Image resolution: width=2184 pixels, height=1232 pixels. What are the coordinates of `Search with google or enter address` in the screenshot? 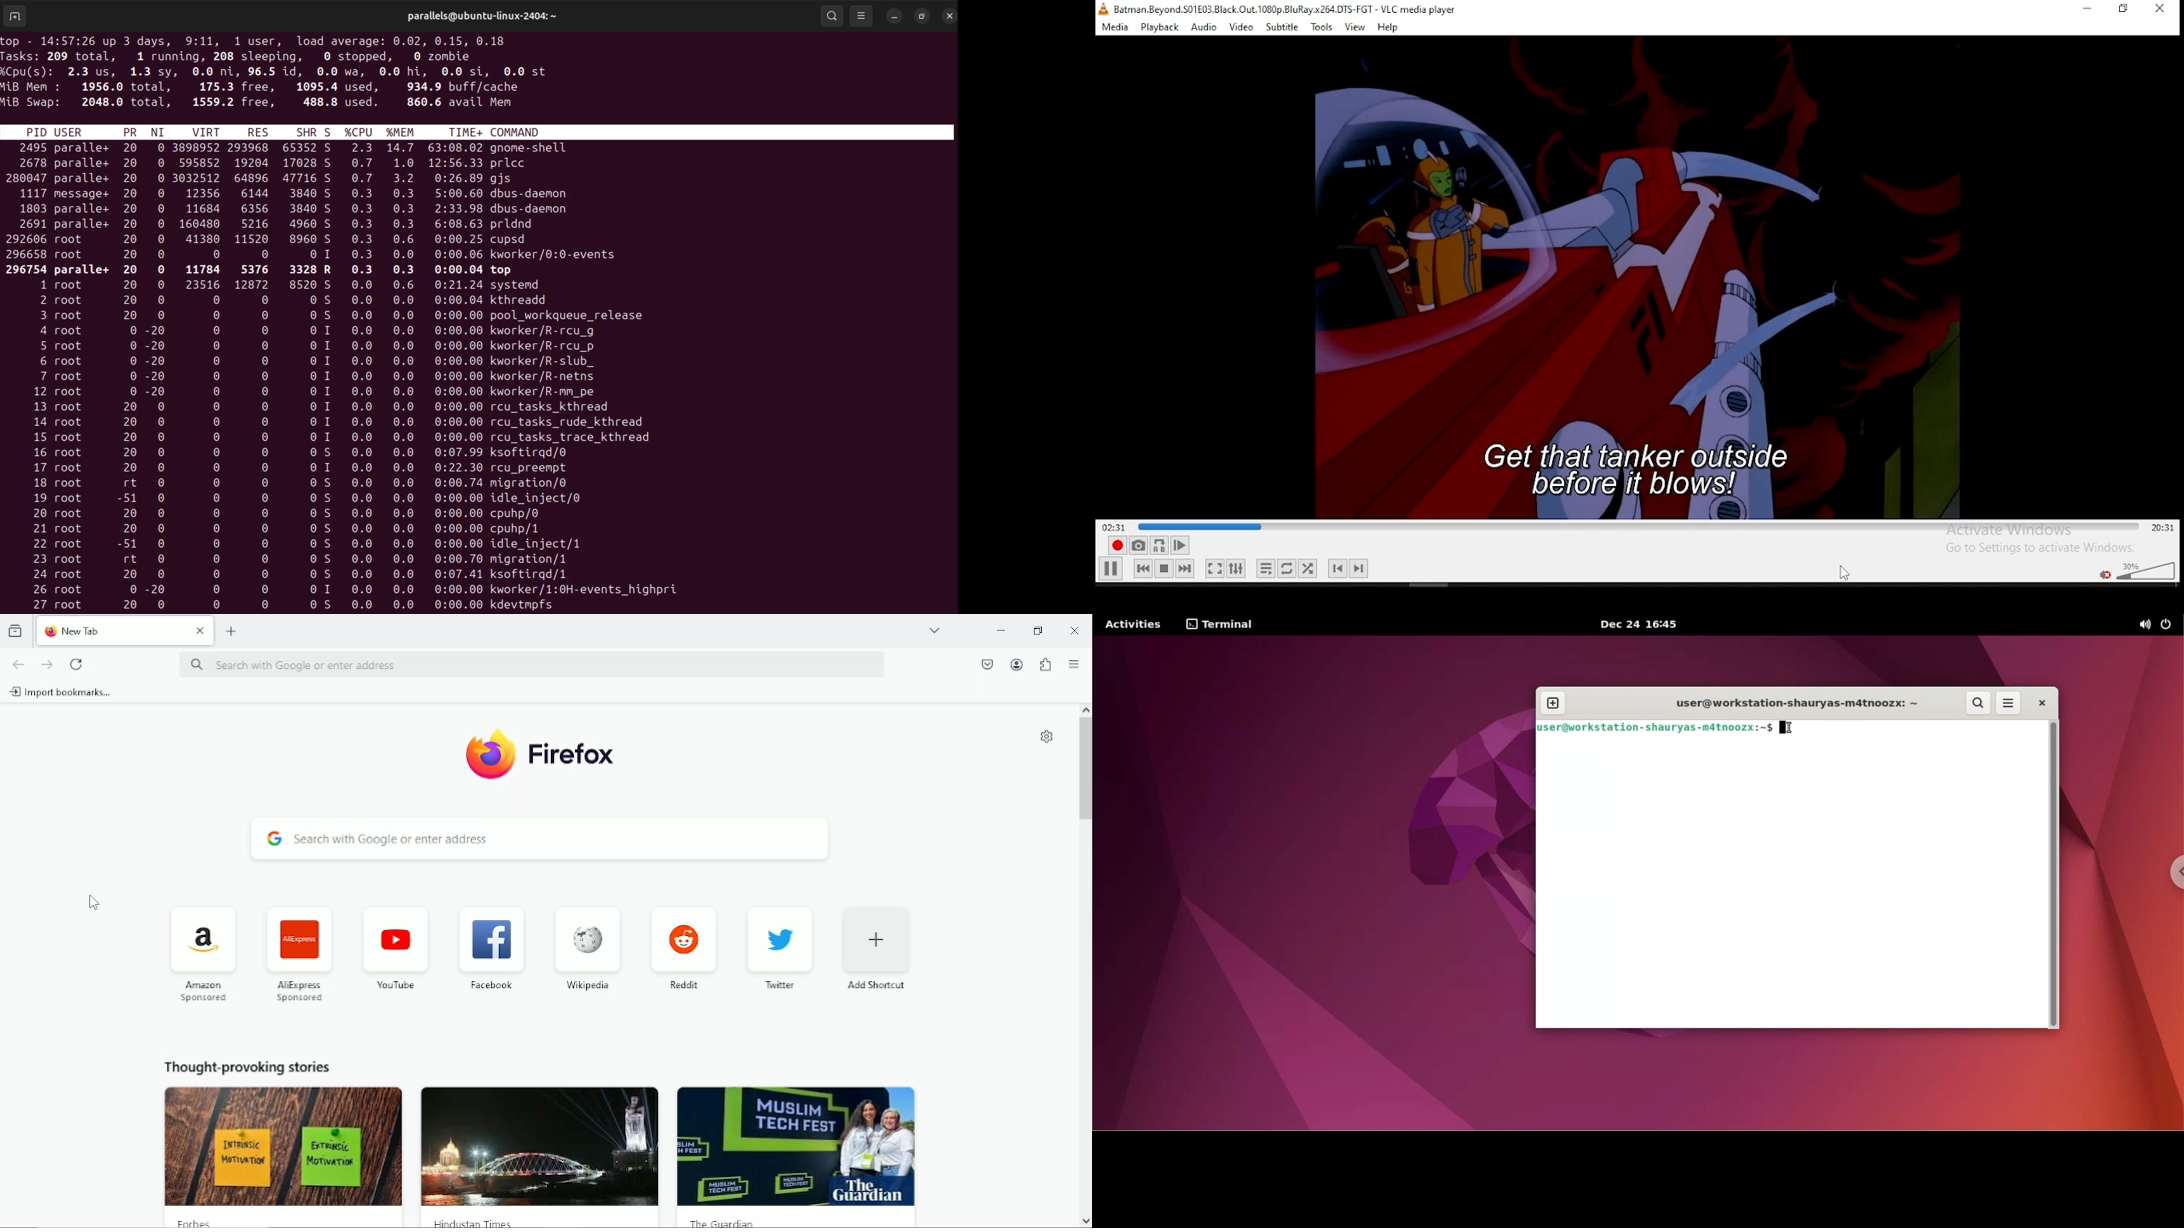 It's located at (534, 664).